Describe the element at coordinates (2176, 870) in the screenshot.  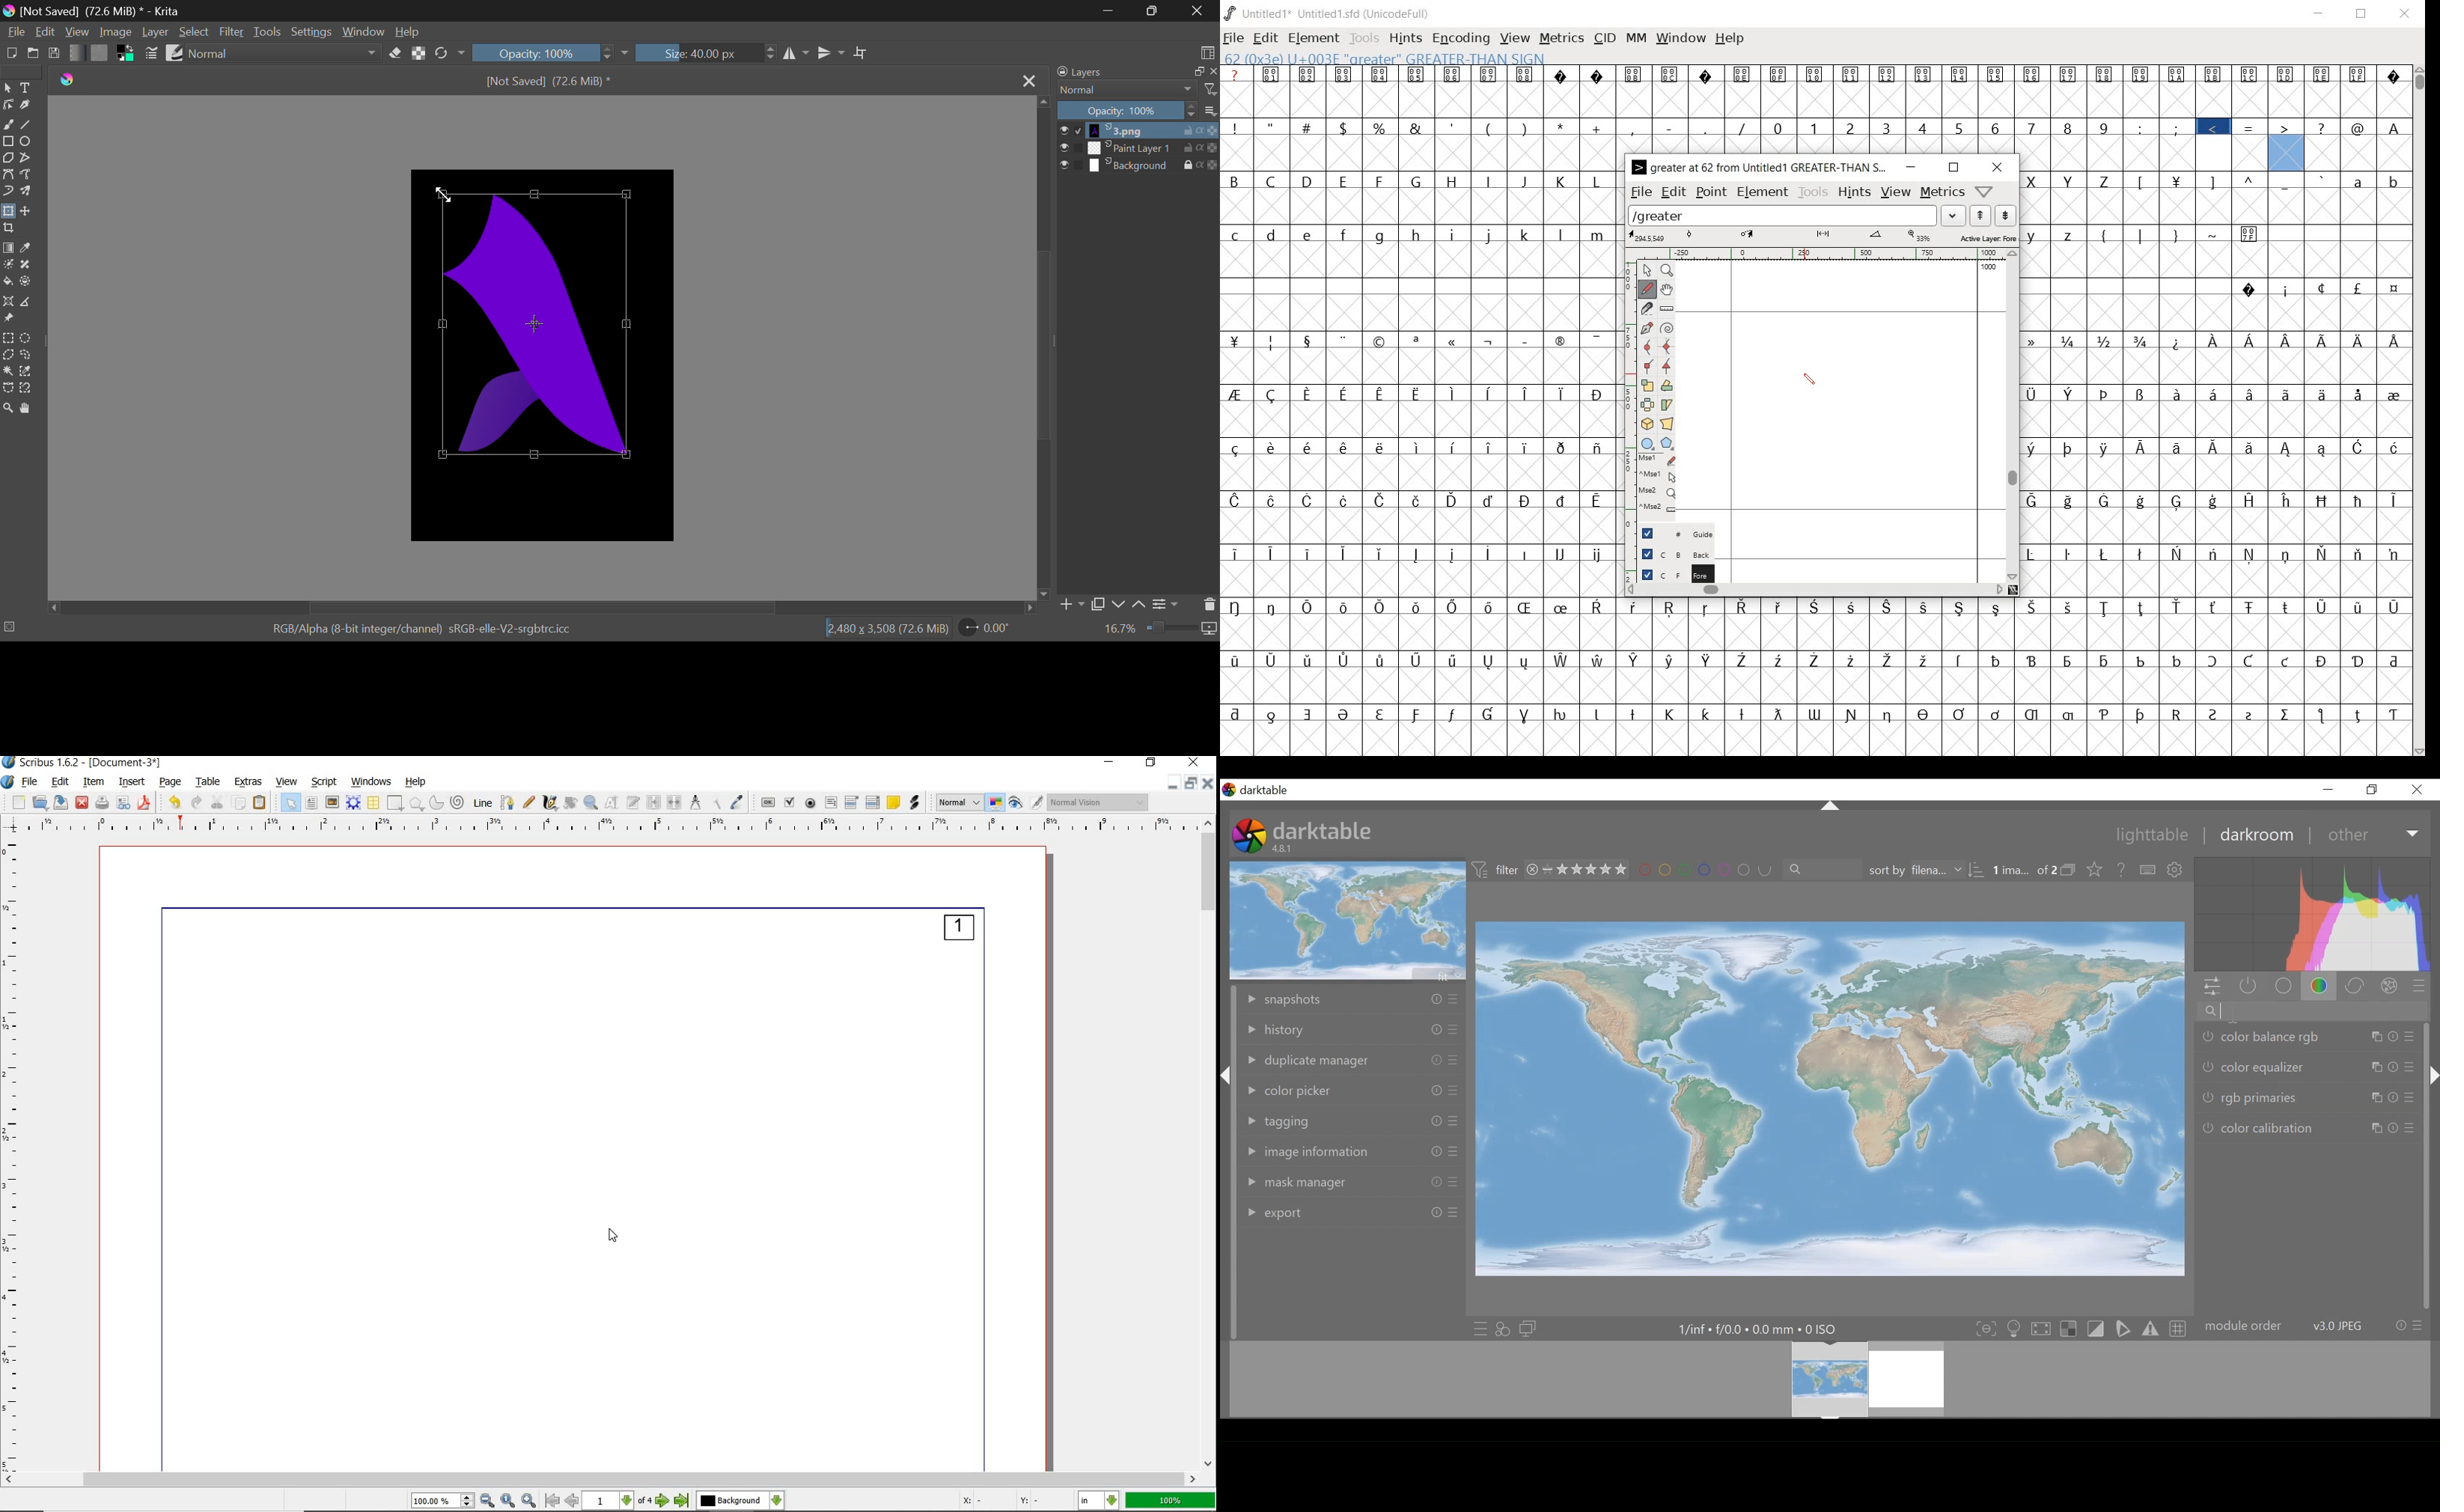
I see `settings` at that location.